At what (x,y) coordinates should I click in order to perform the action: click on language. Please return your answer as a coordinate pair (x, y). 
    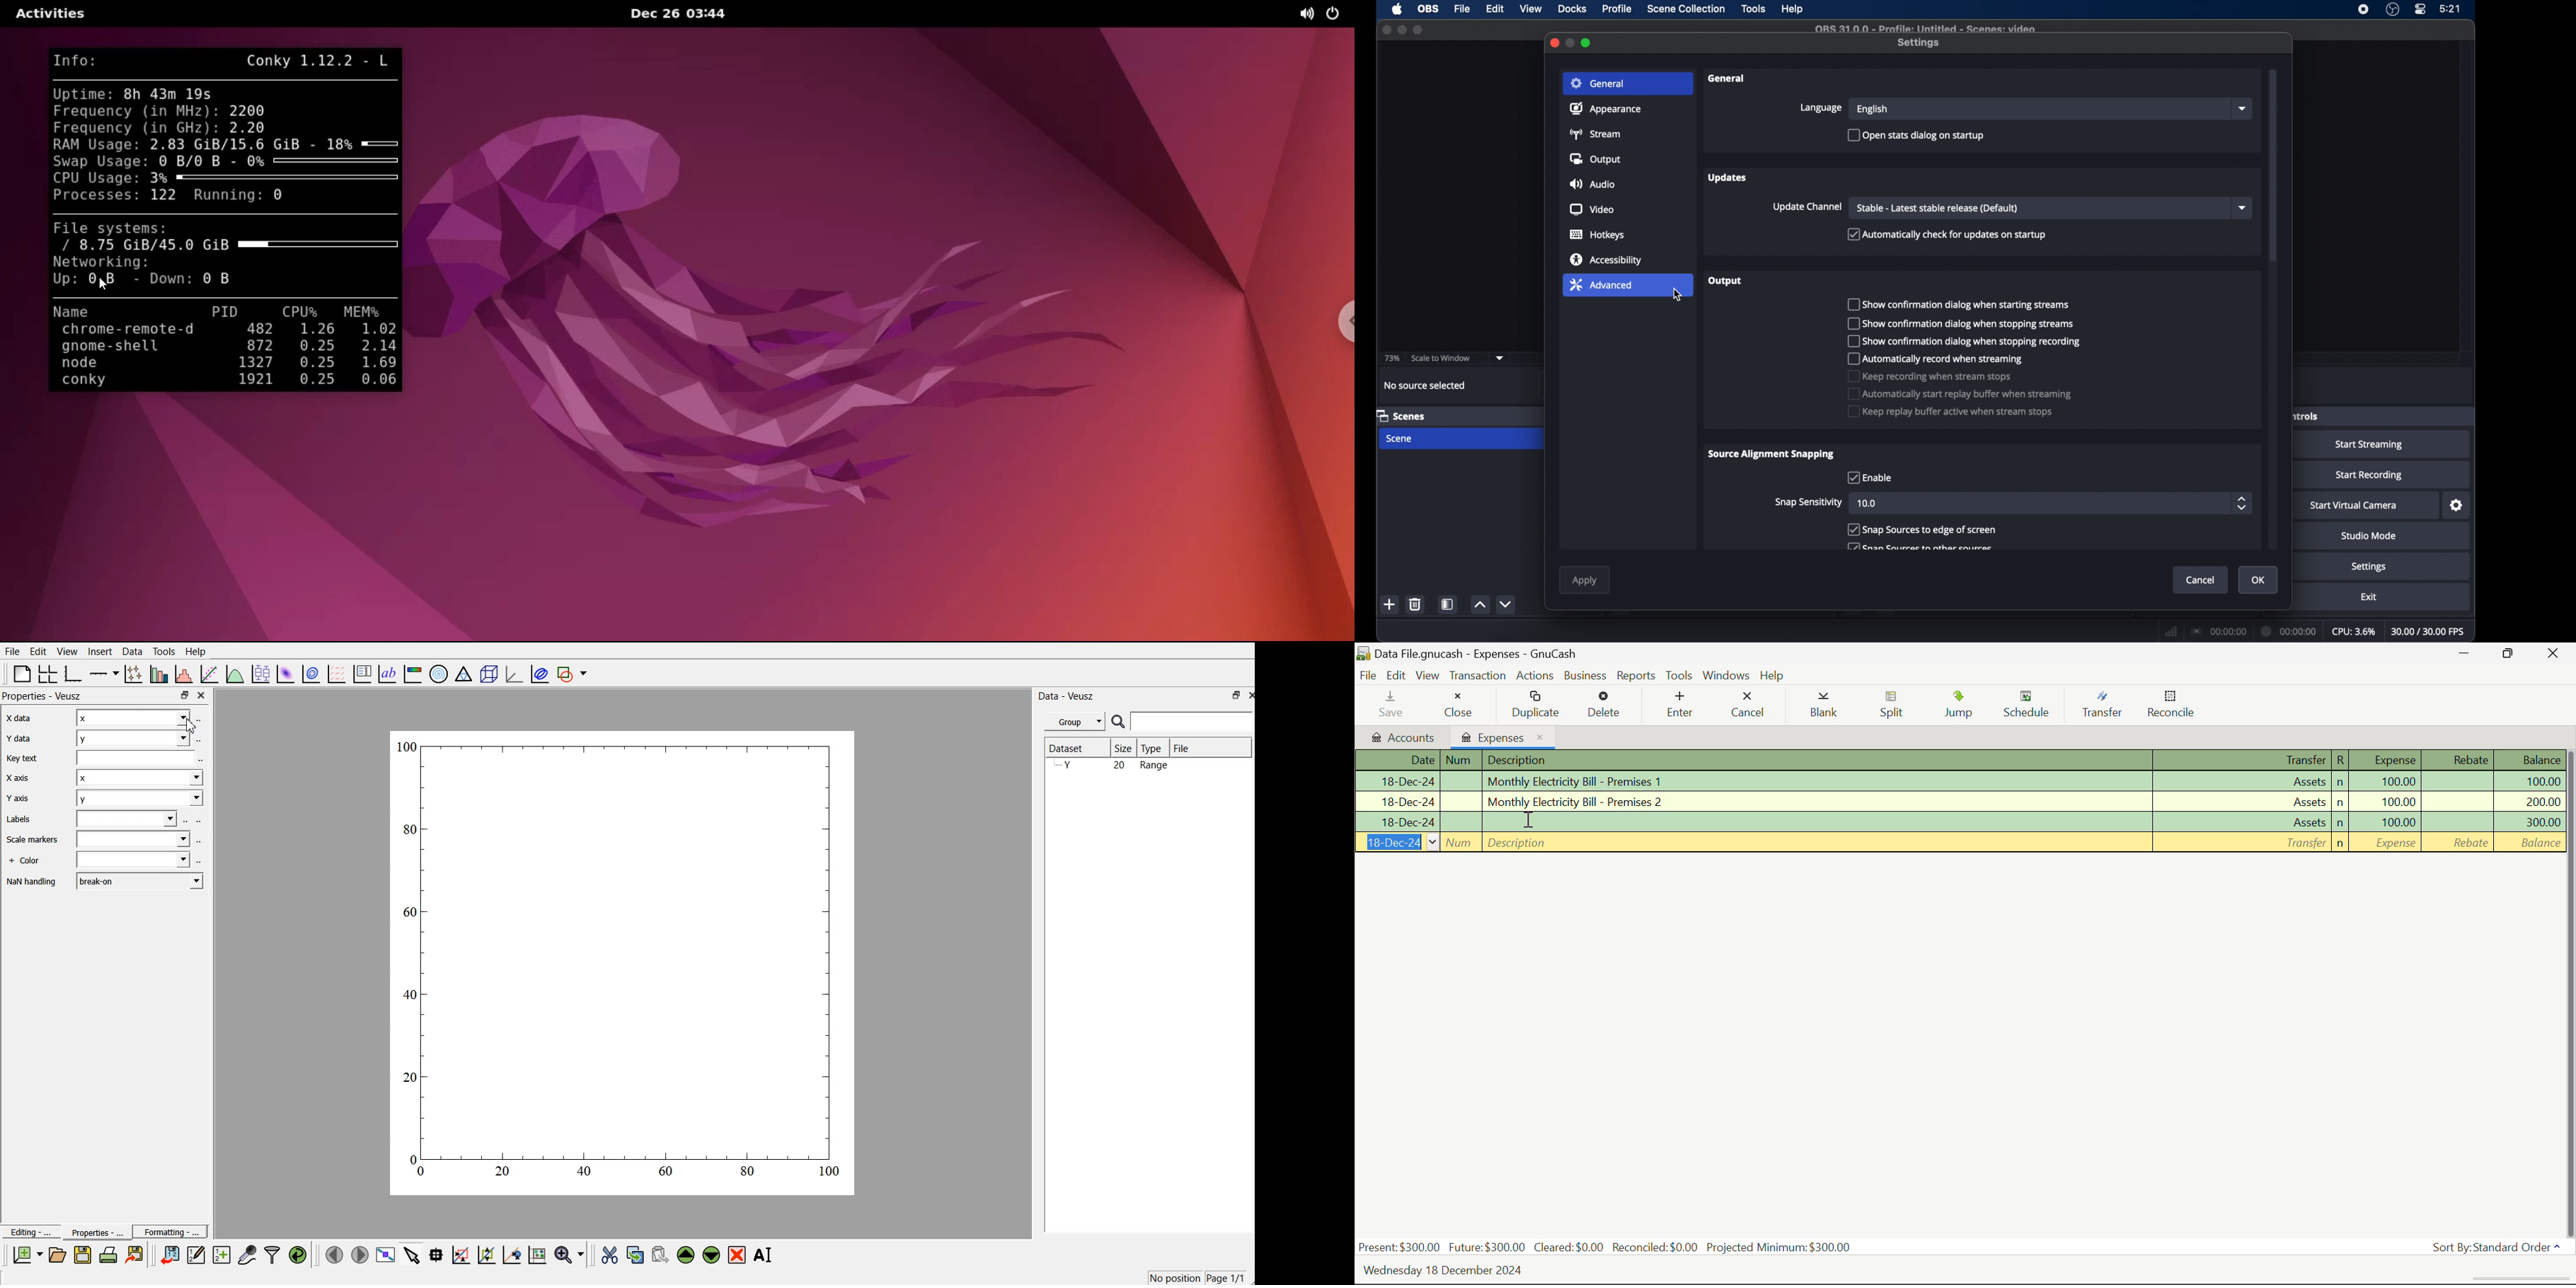
    Looking at the image, I should click on (1822, 108).